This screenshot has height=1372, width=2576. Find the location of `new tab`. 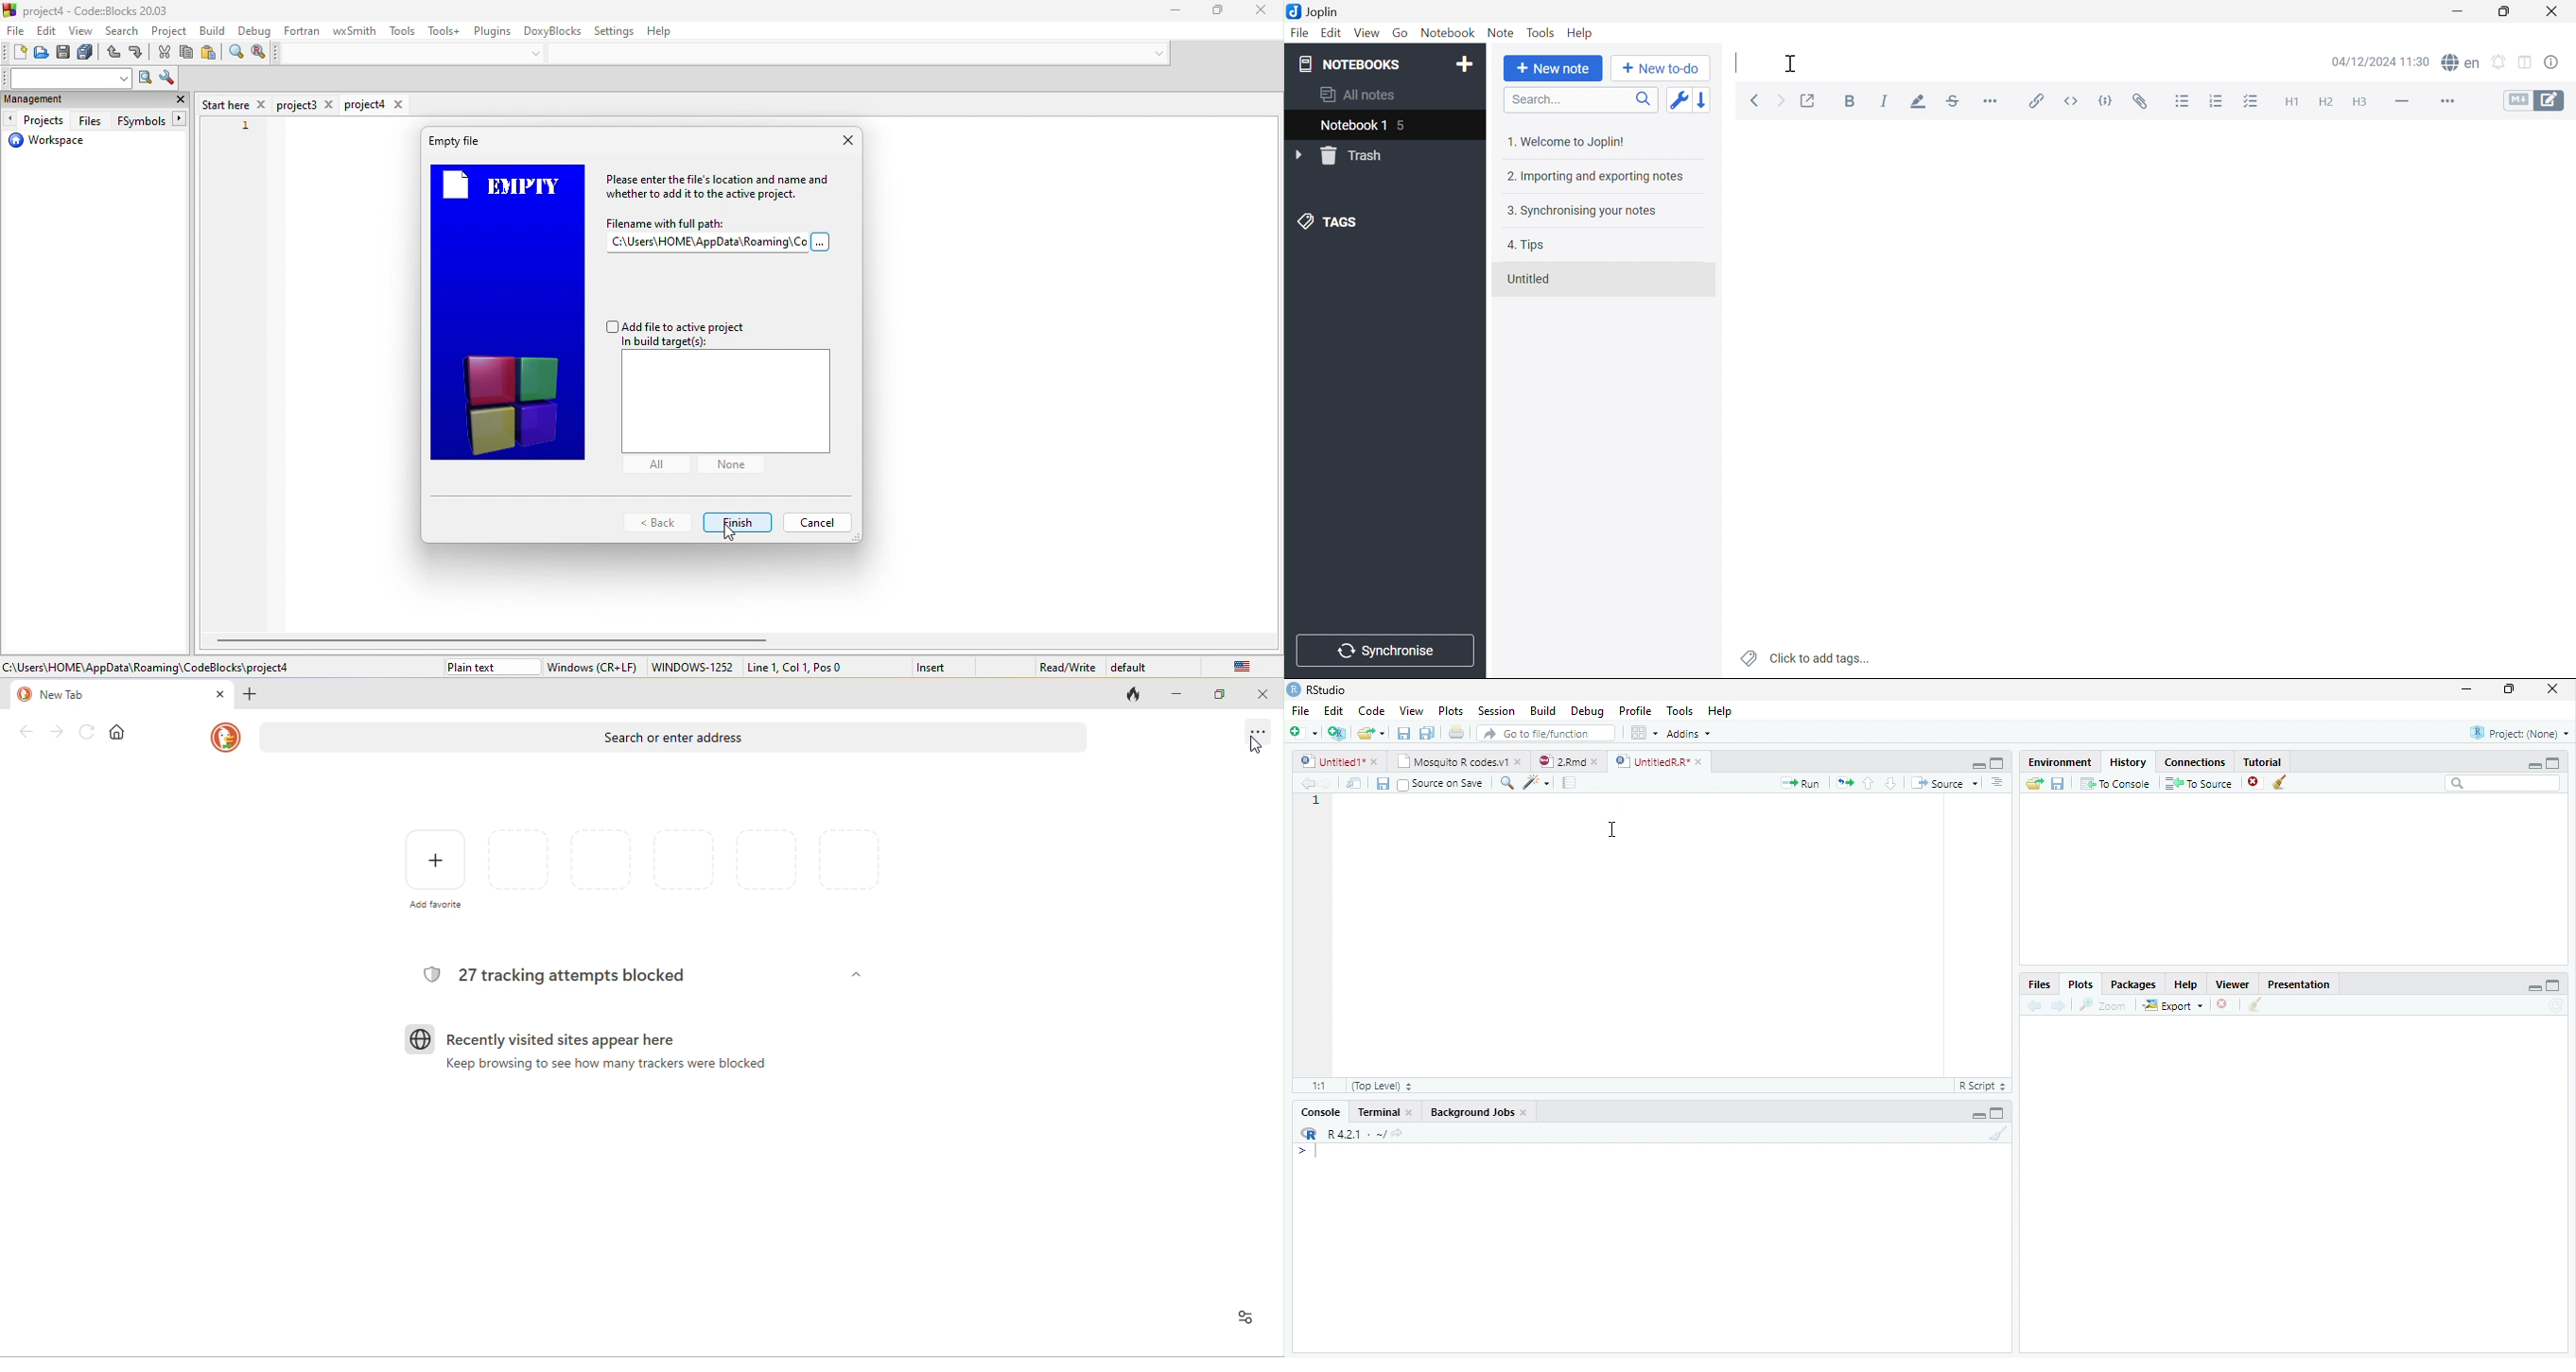

new tab is located at coordinates (92, 696).